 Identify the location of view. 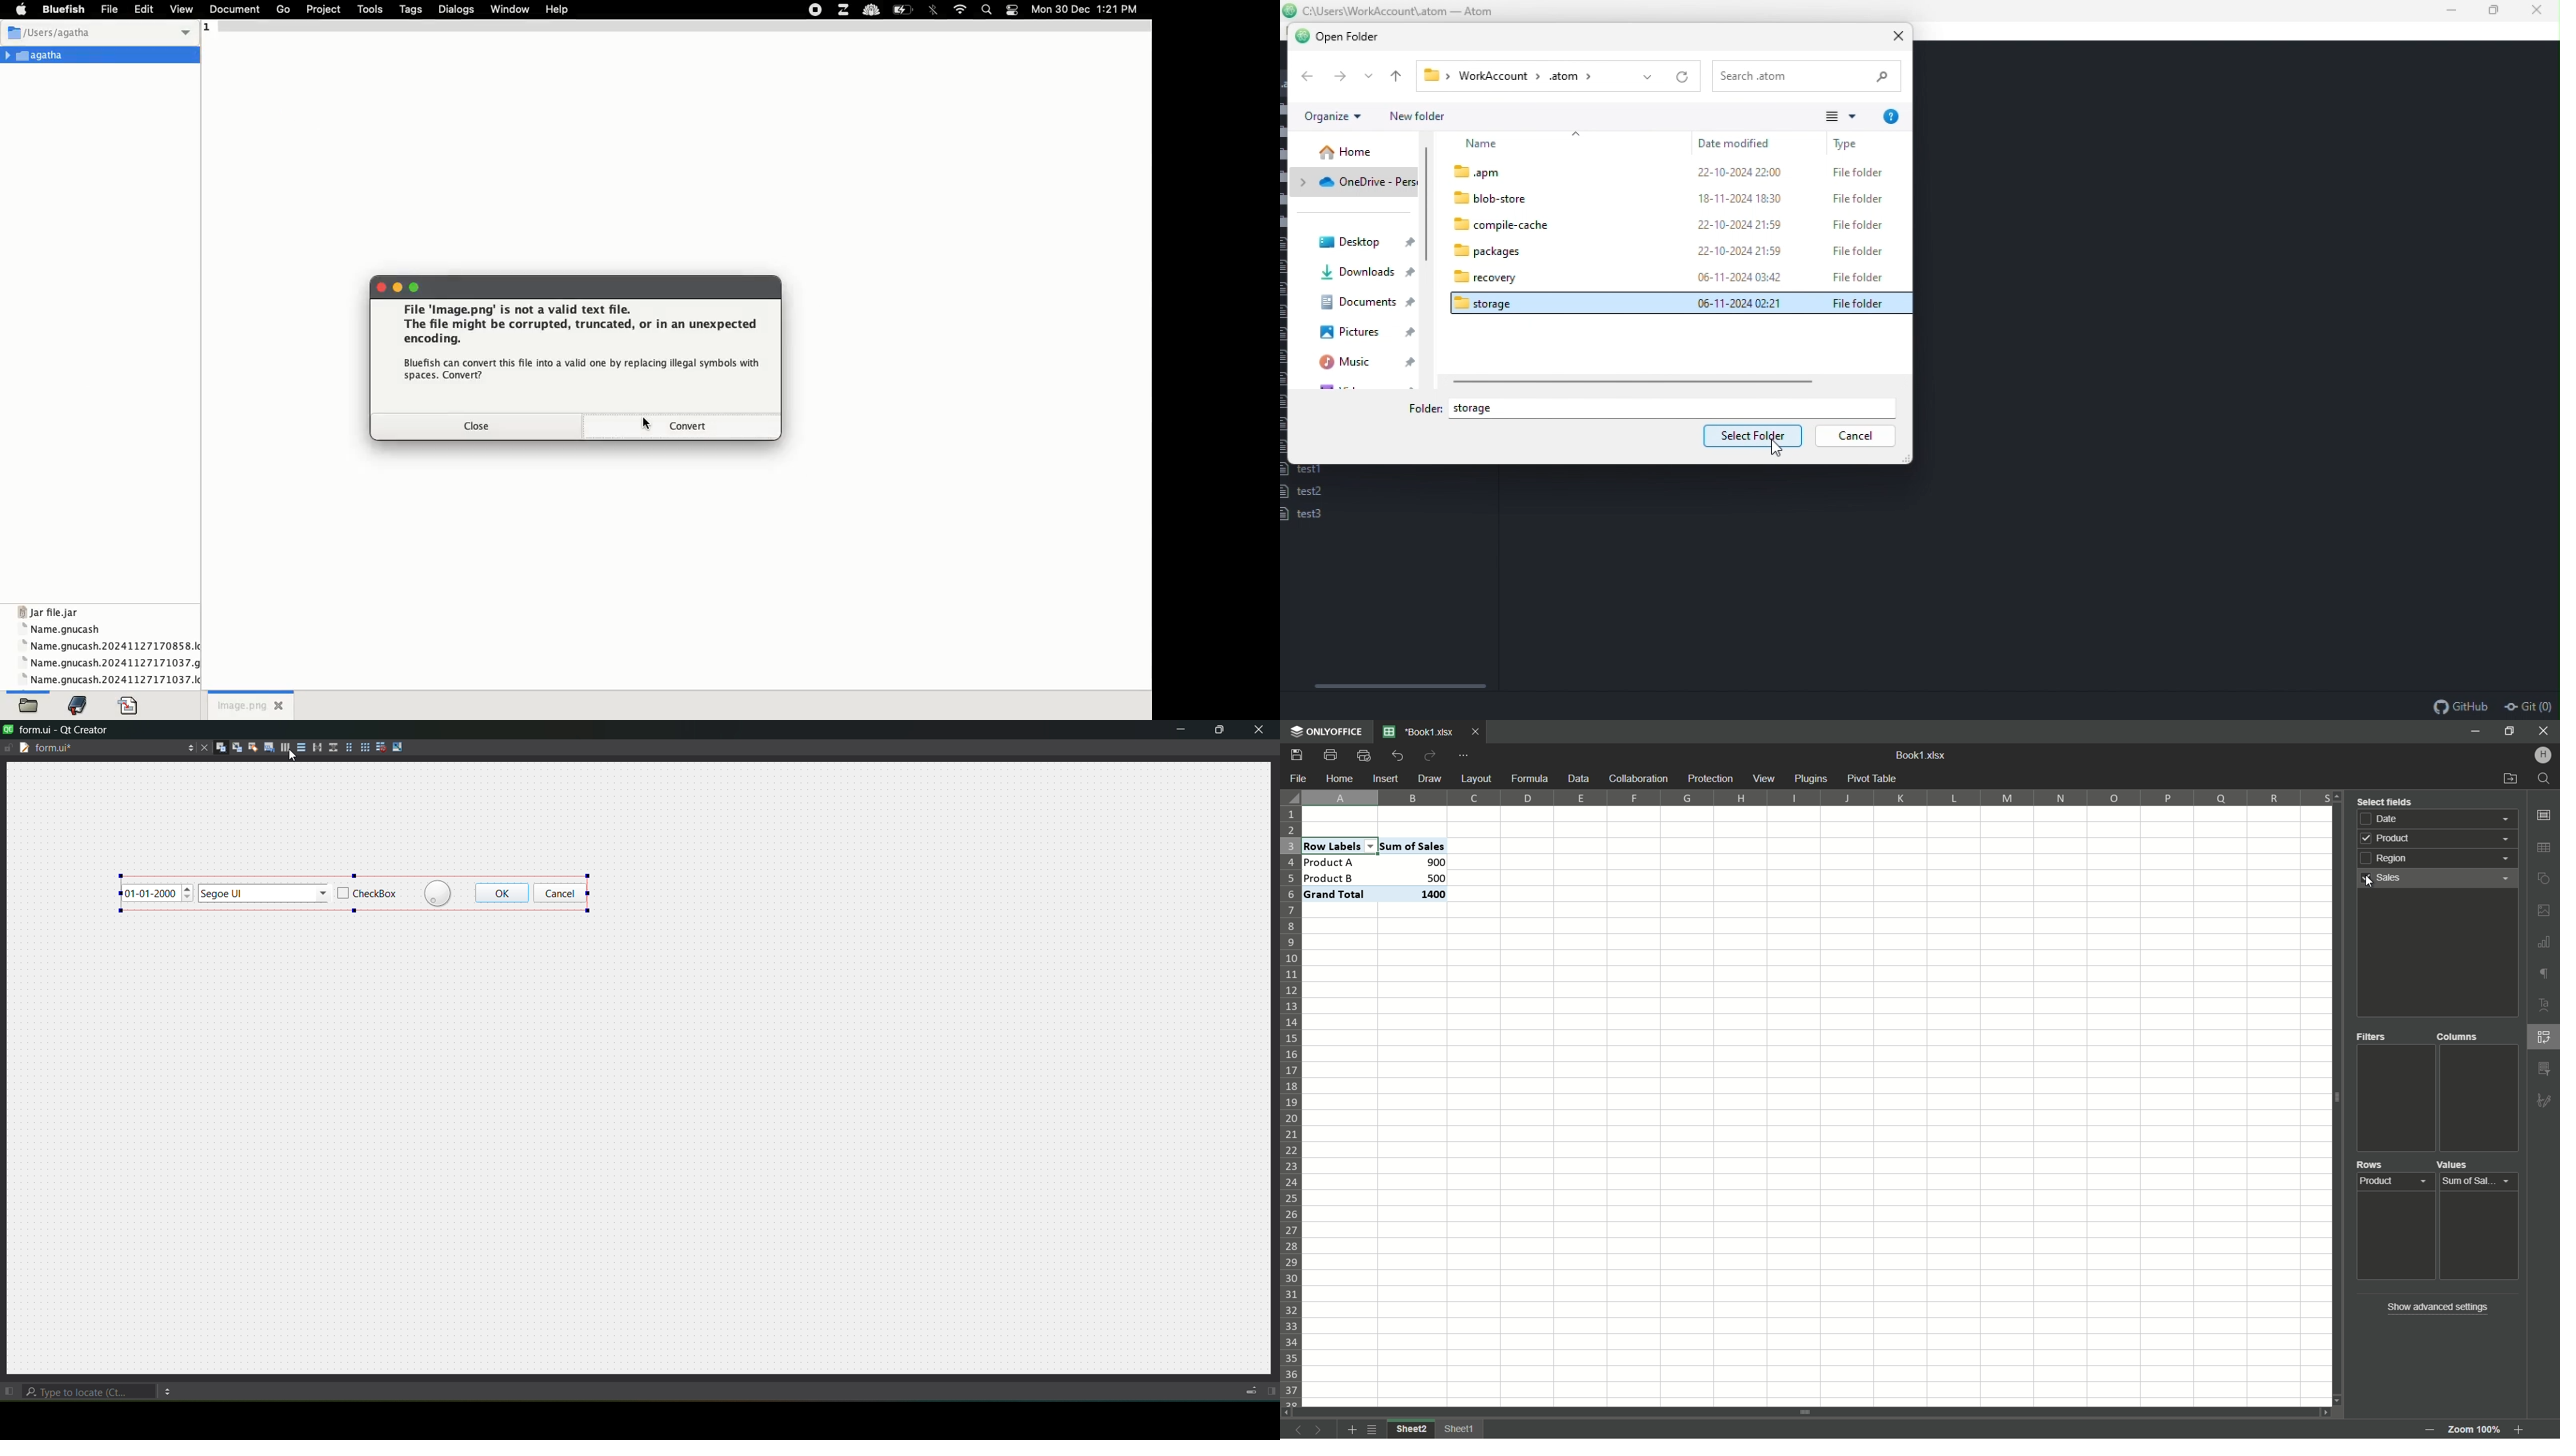
(1765, 779).